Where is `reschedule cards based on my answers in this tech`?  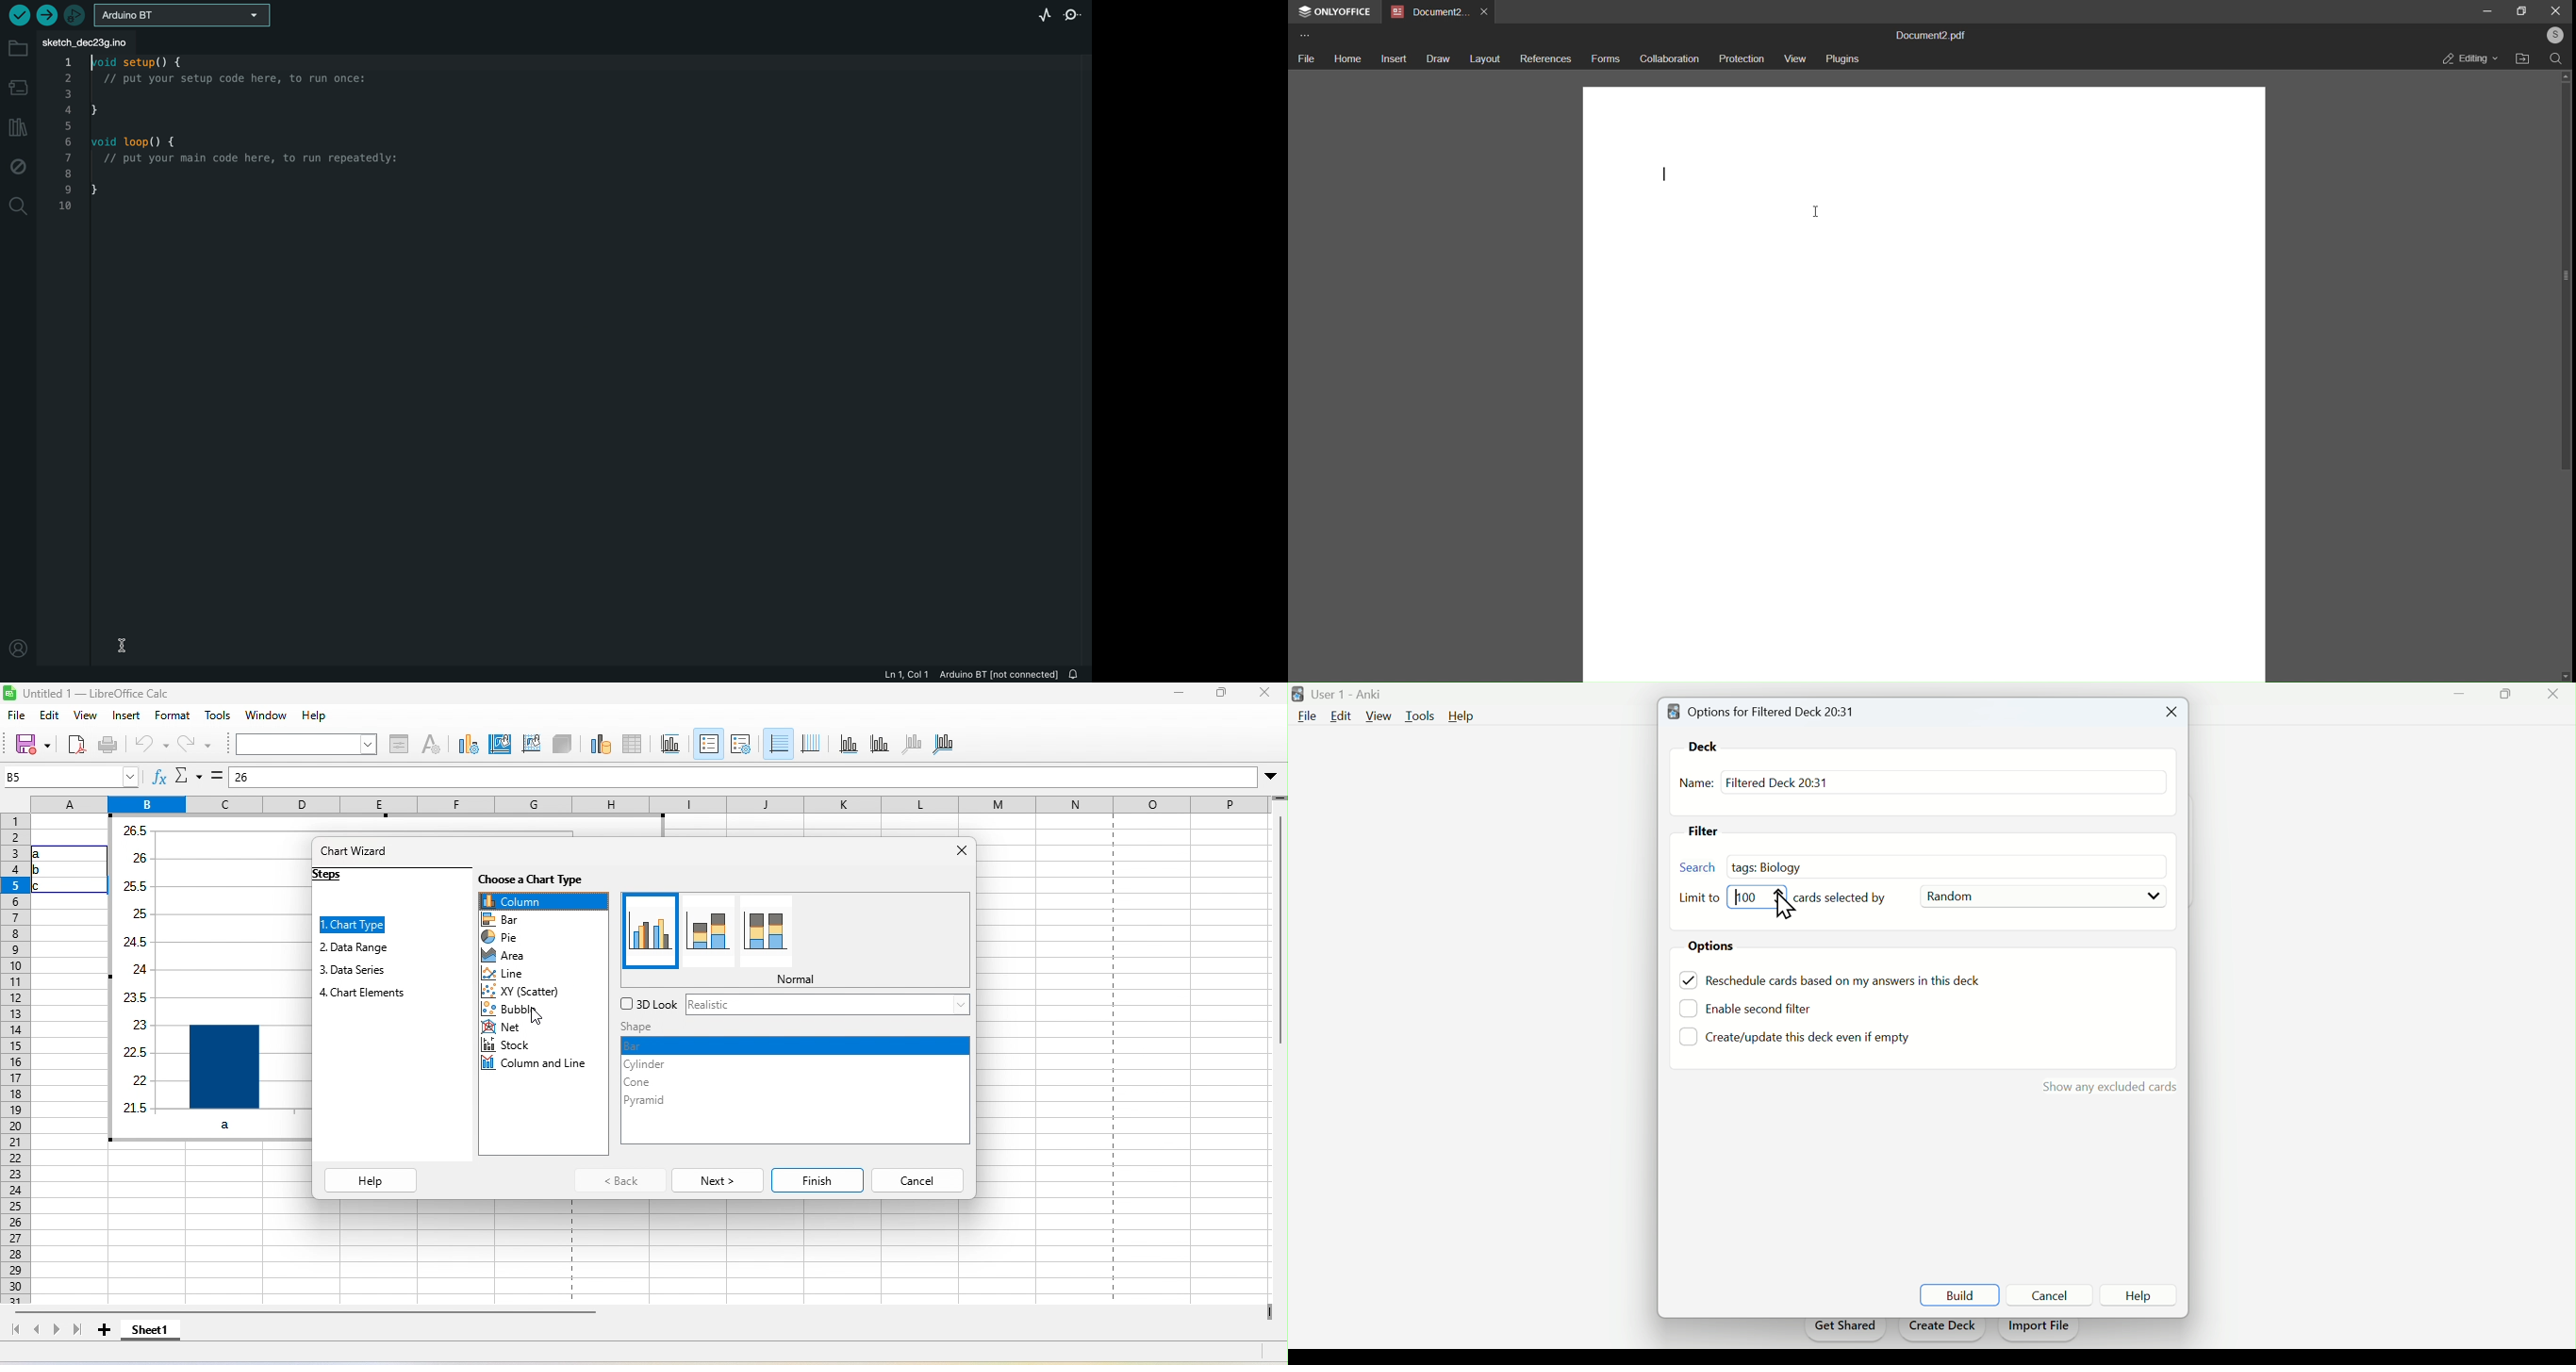 reschedule cards based on my answers in this tech is located at coordinates (1852, 983).